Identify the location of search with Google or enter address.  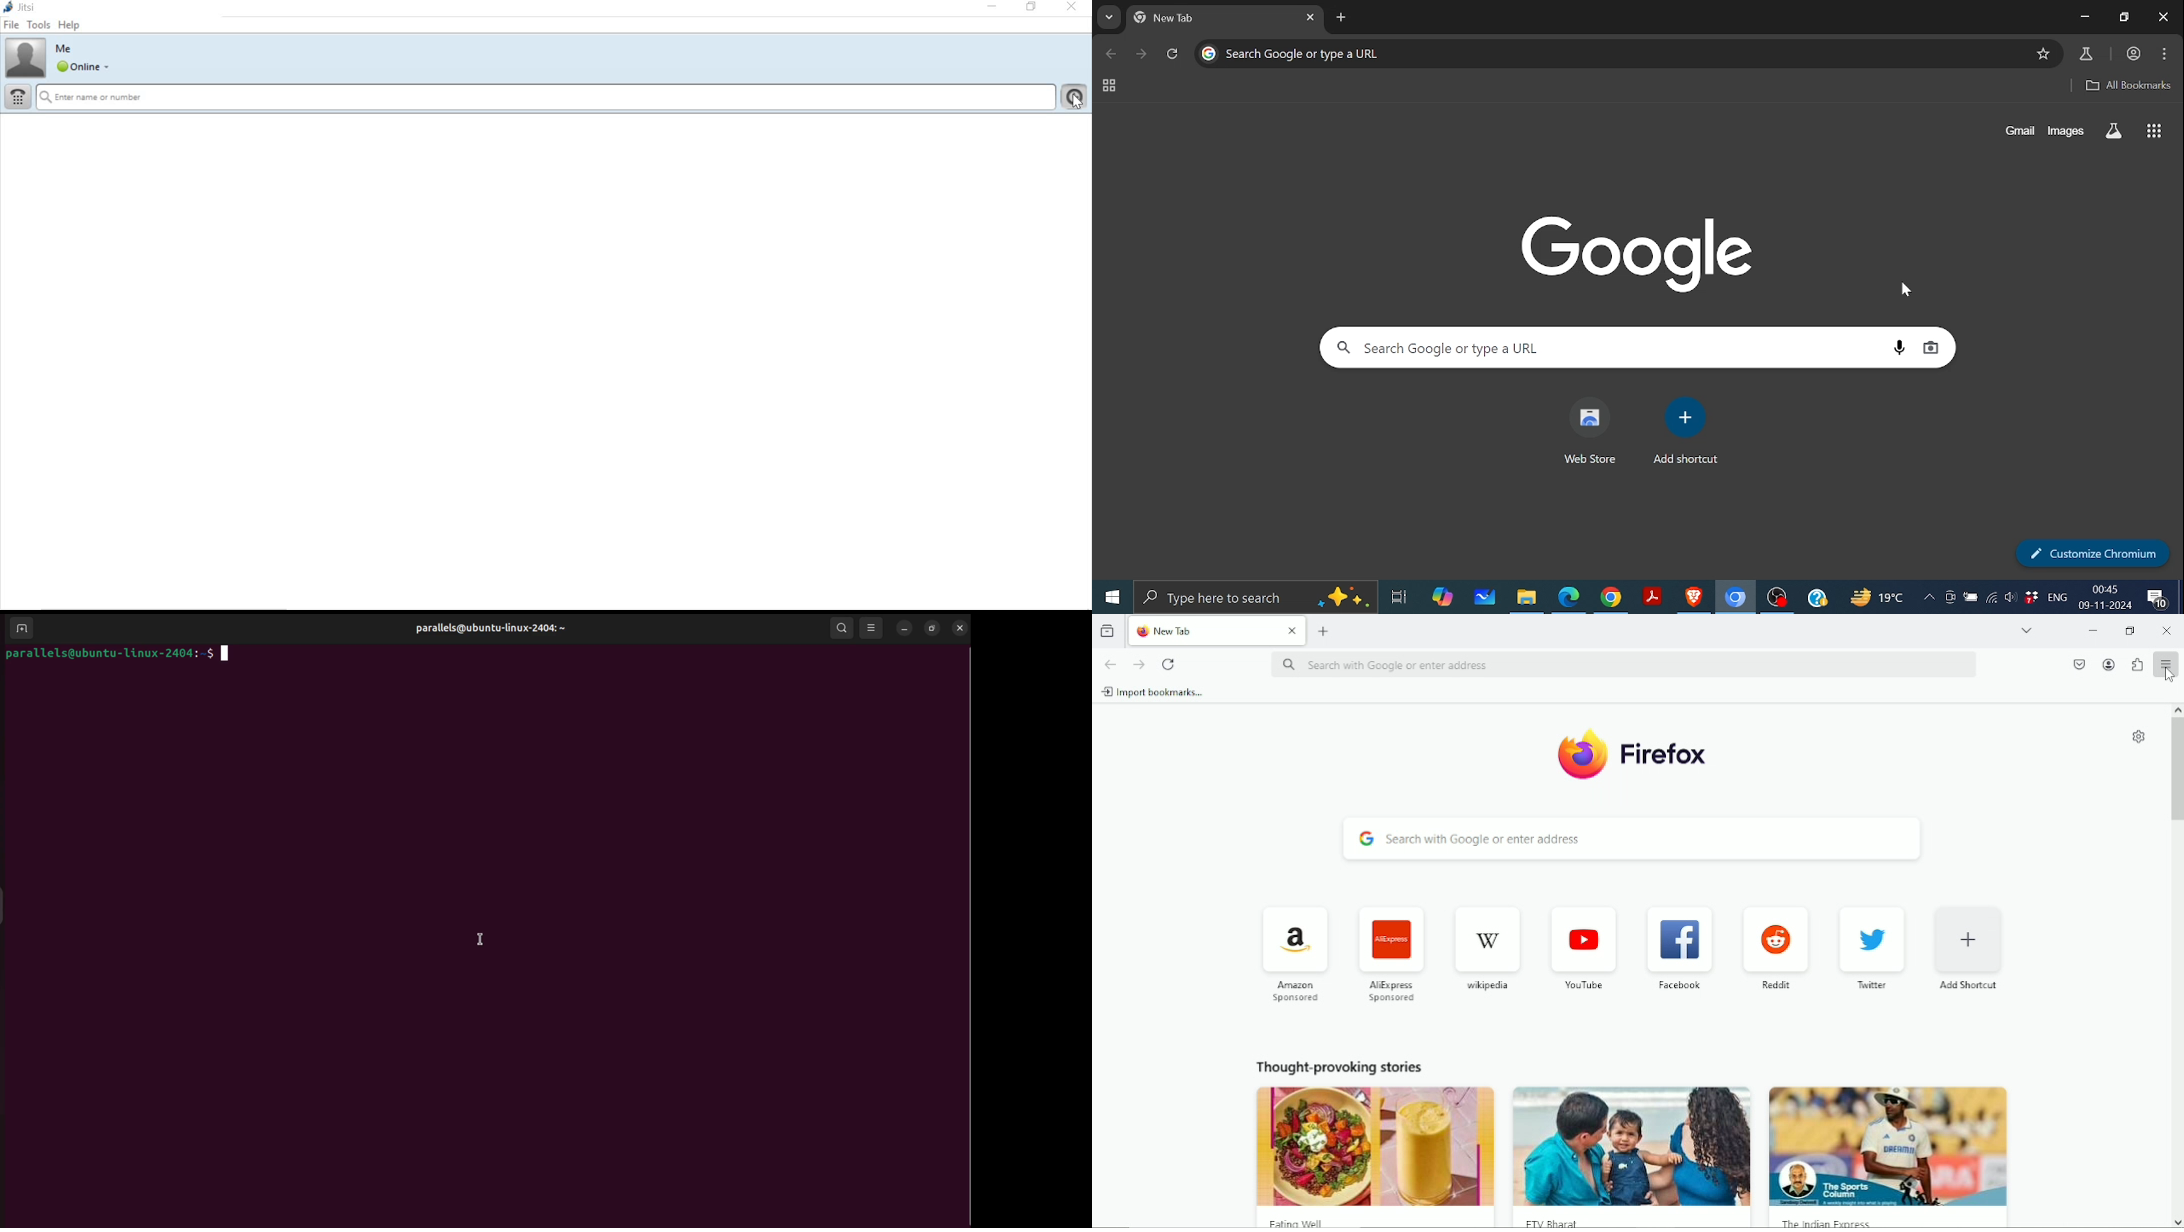
(1624, 667).